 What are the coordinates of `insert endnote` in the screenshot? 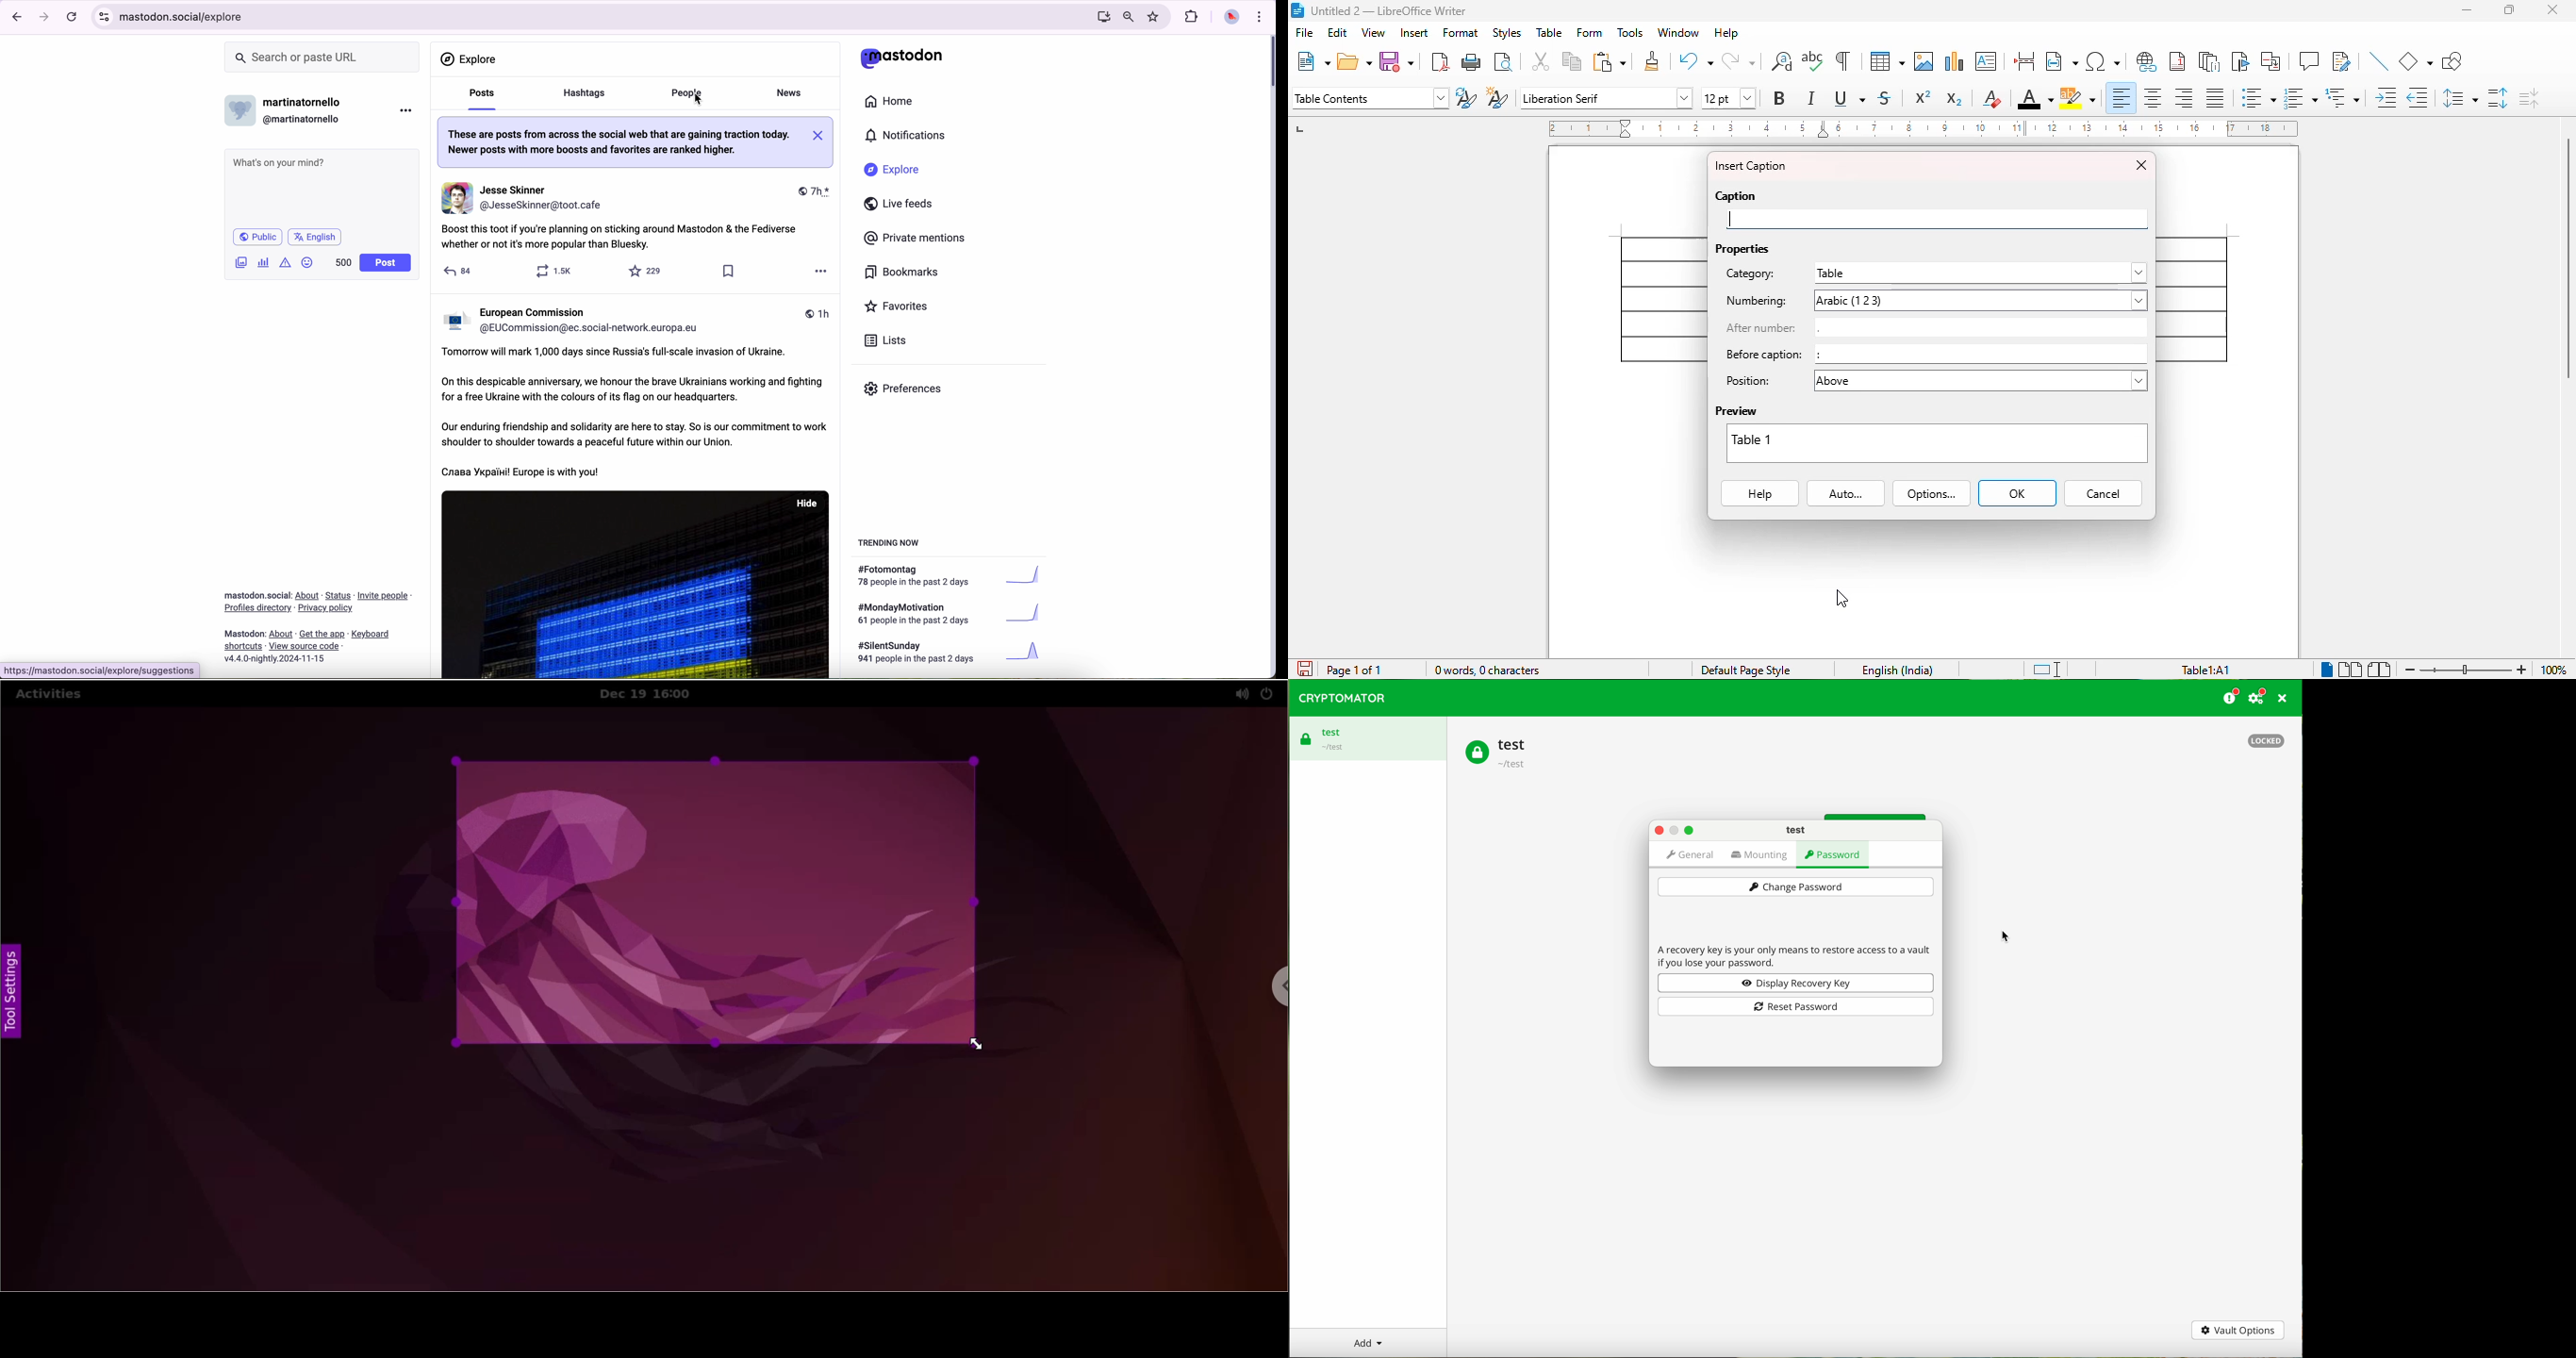 It's located at (2209, 61).